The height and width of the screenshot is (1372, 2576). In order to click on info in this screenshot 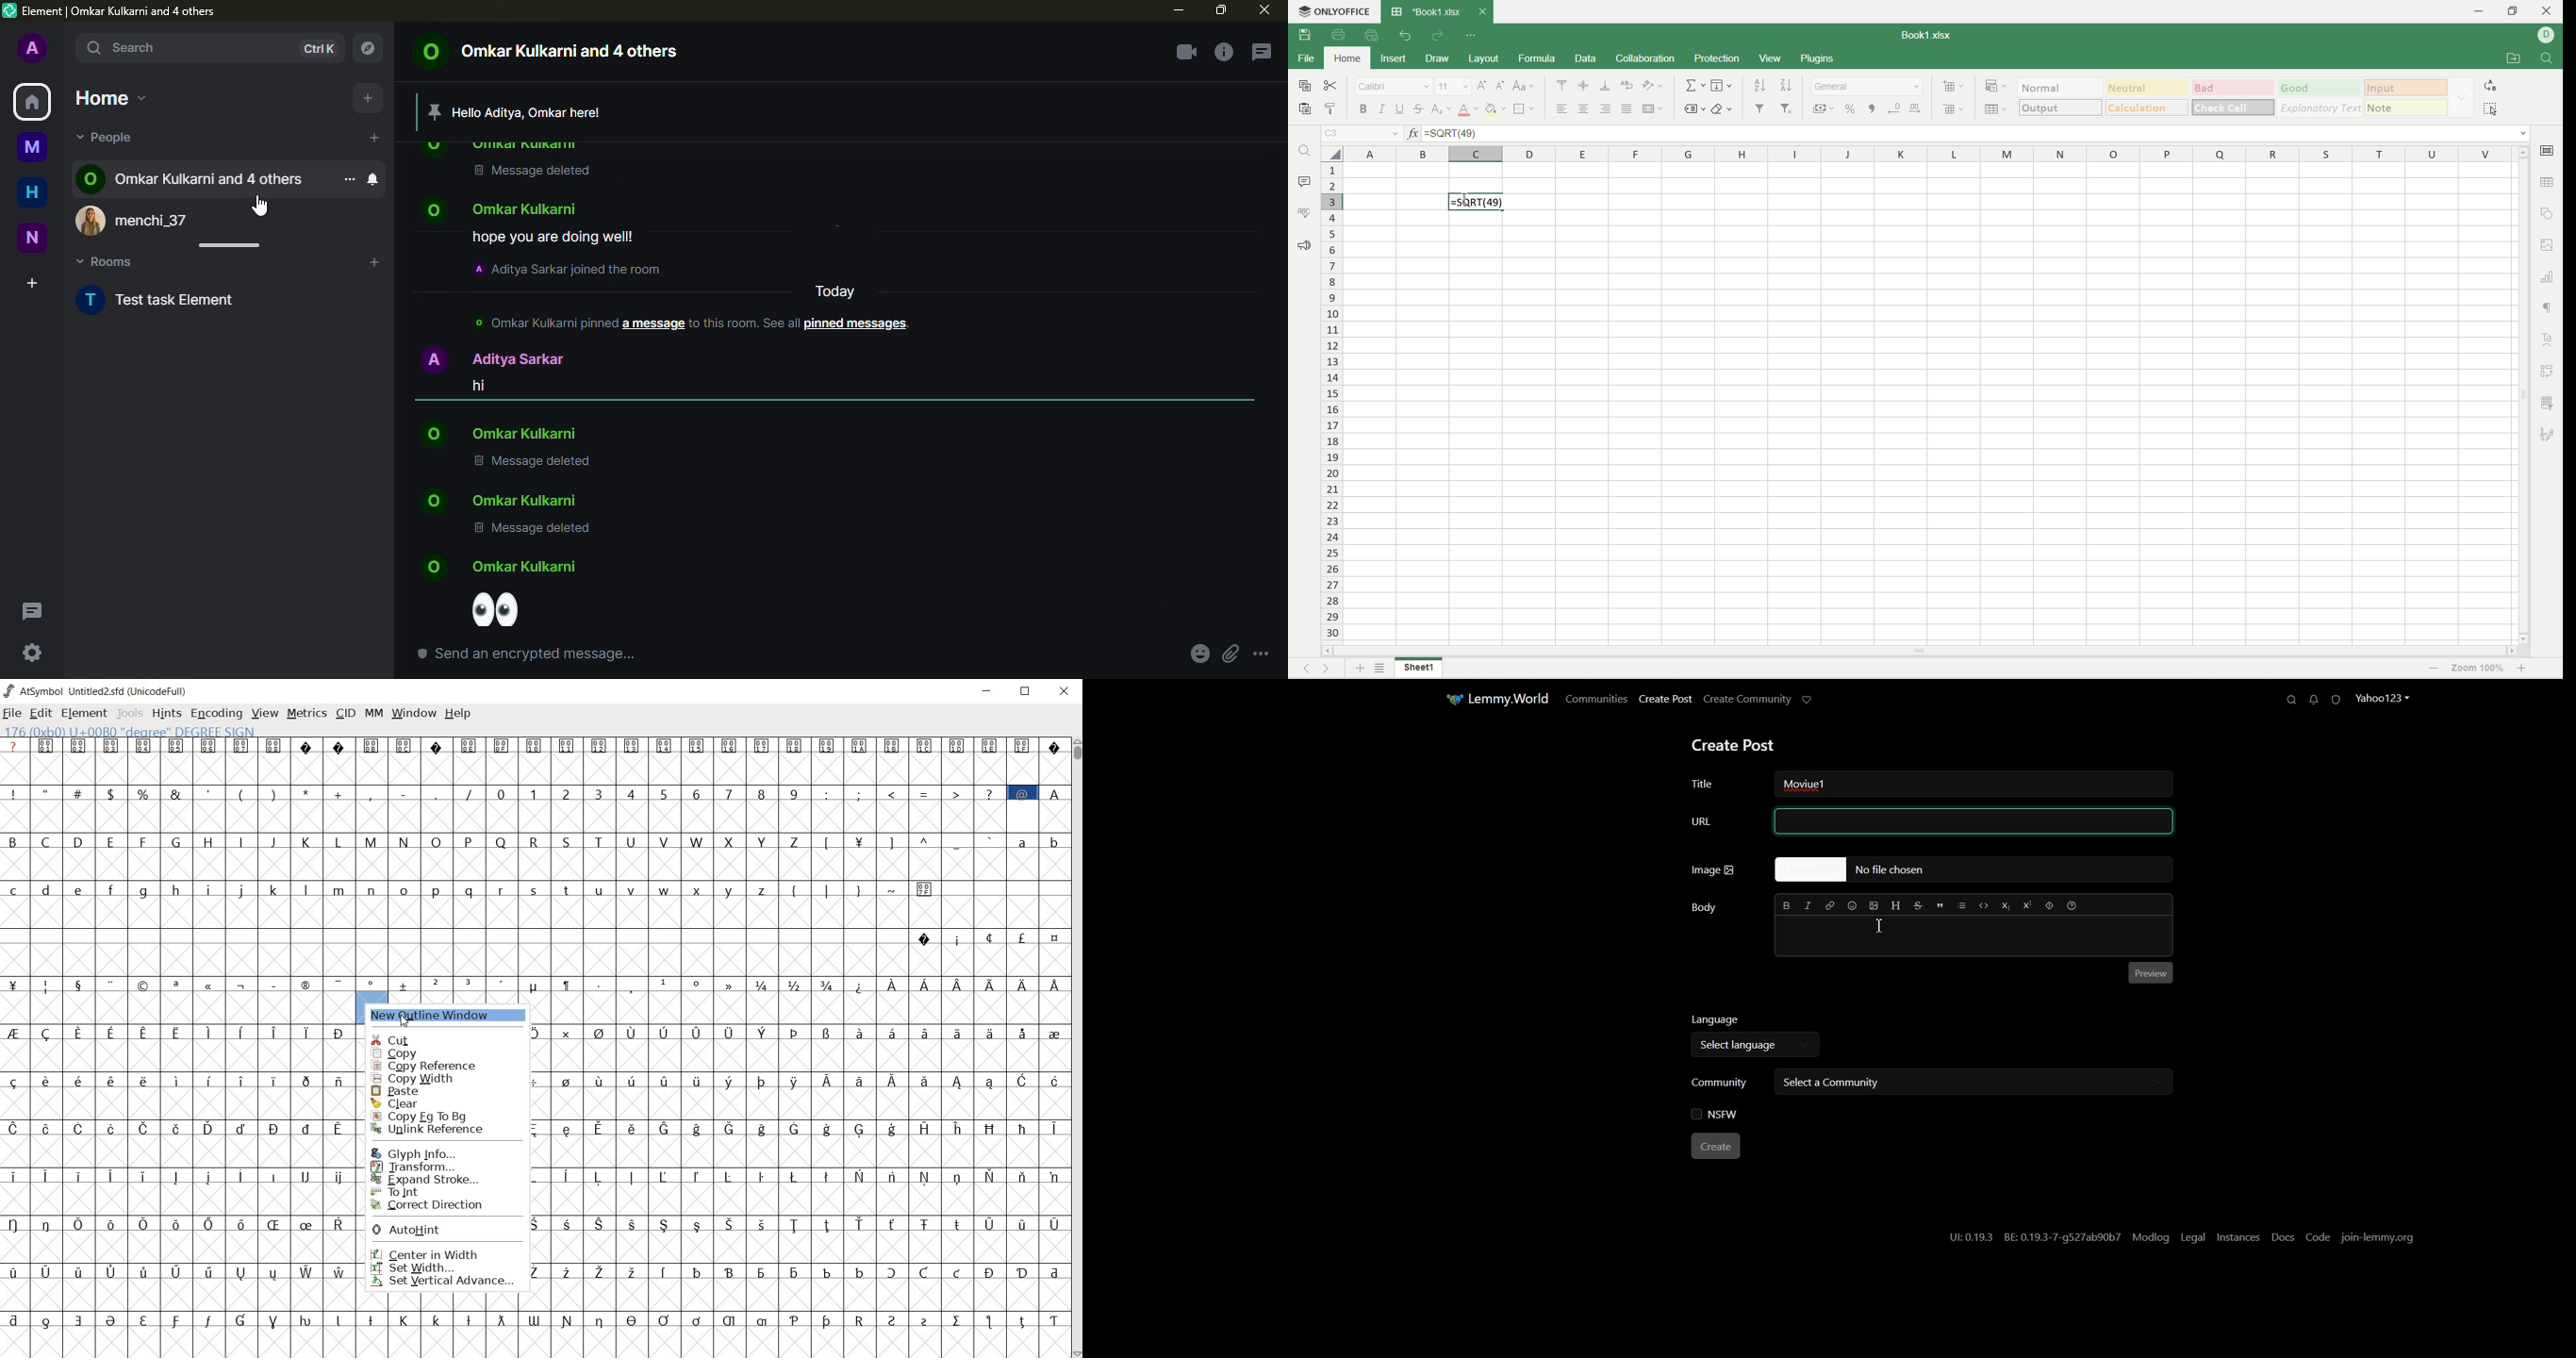, I will do `click(1223, 51)`.